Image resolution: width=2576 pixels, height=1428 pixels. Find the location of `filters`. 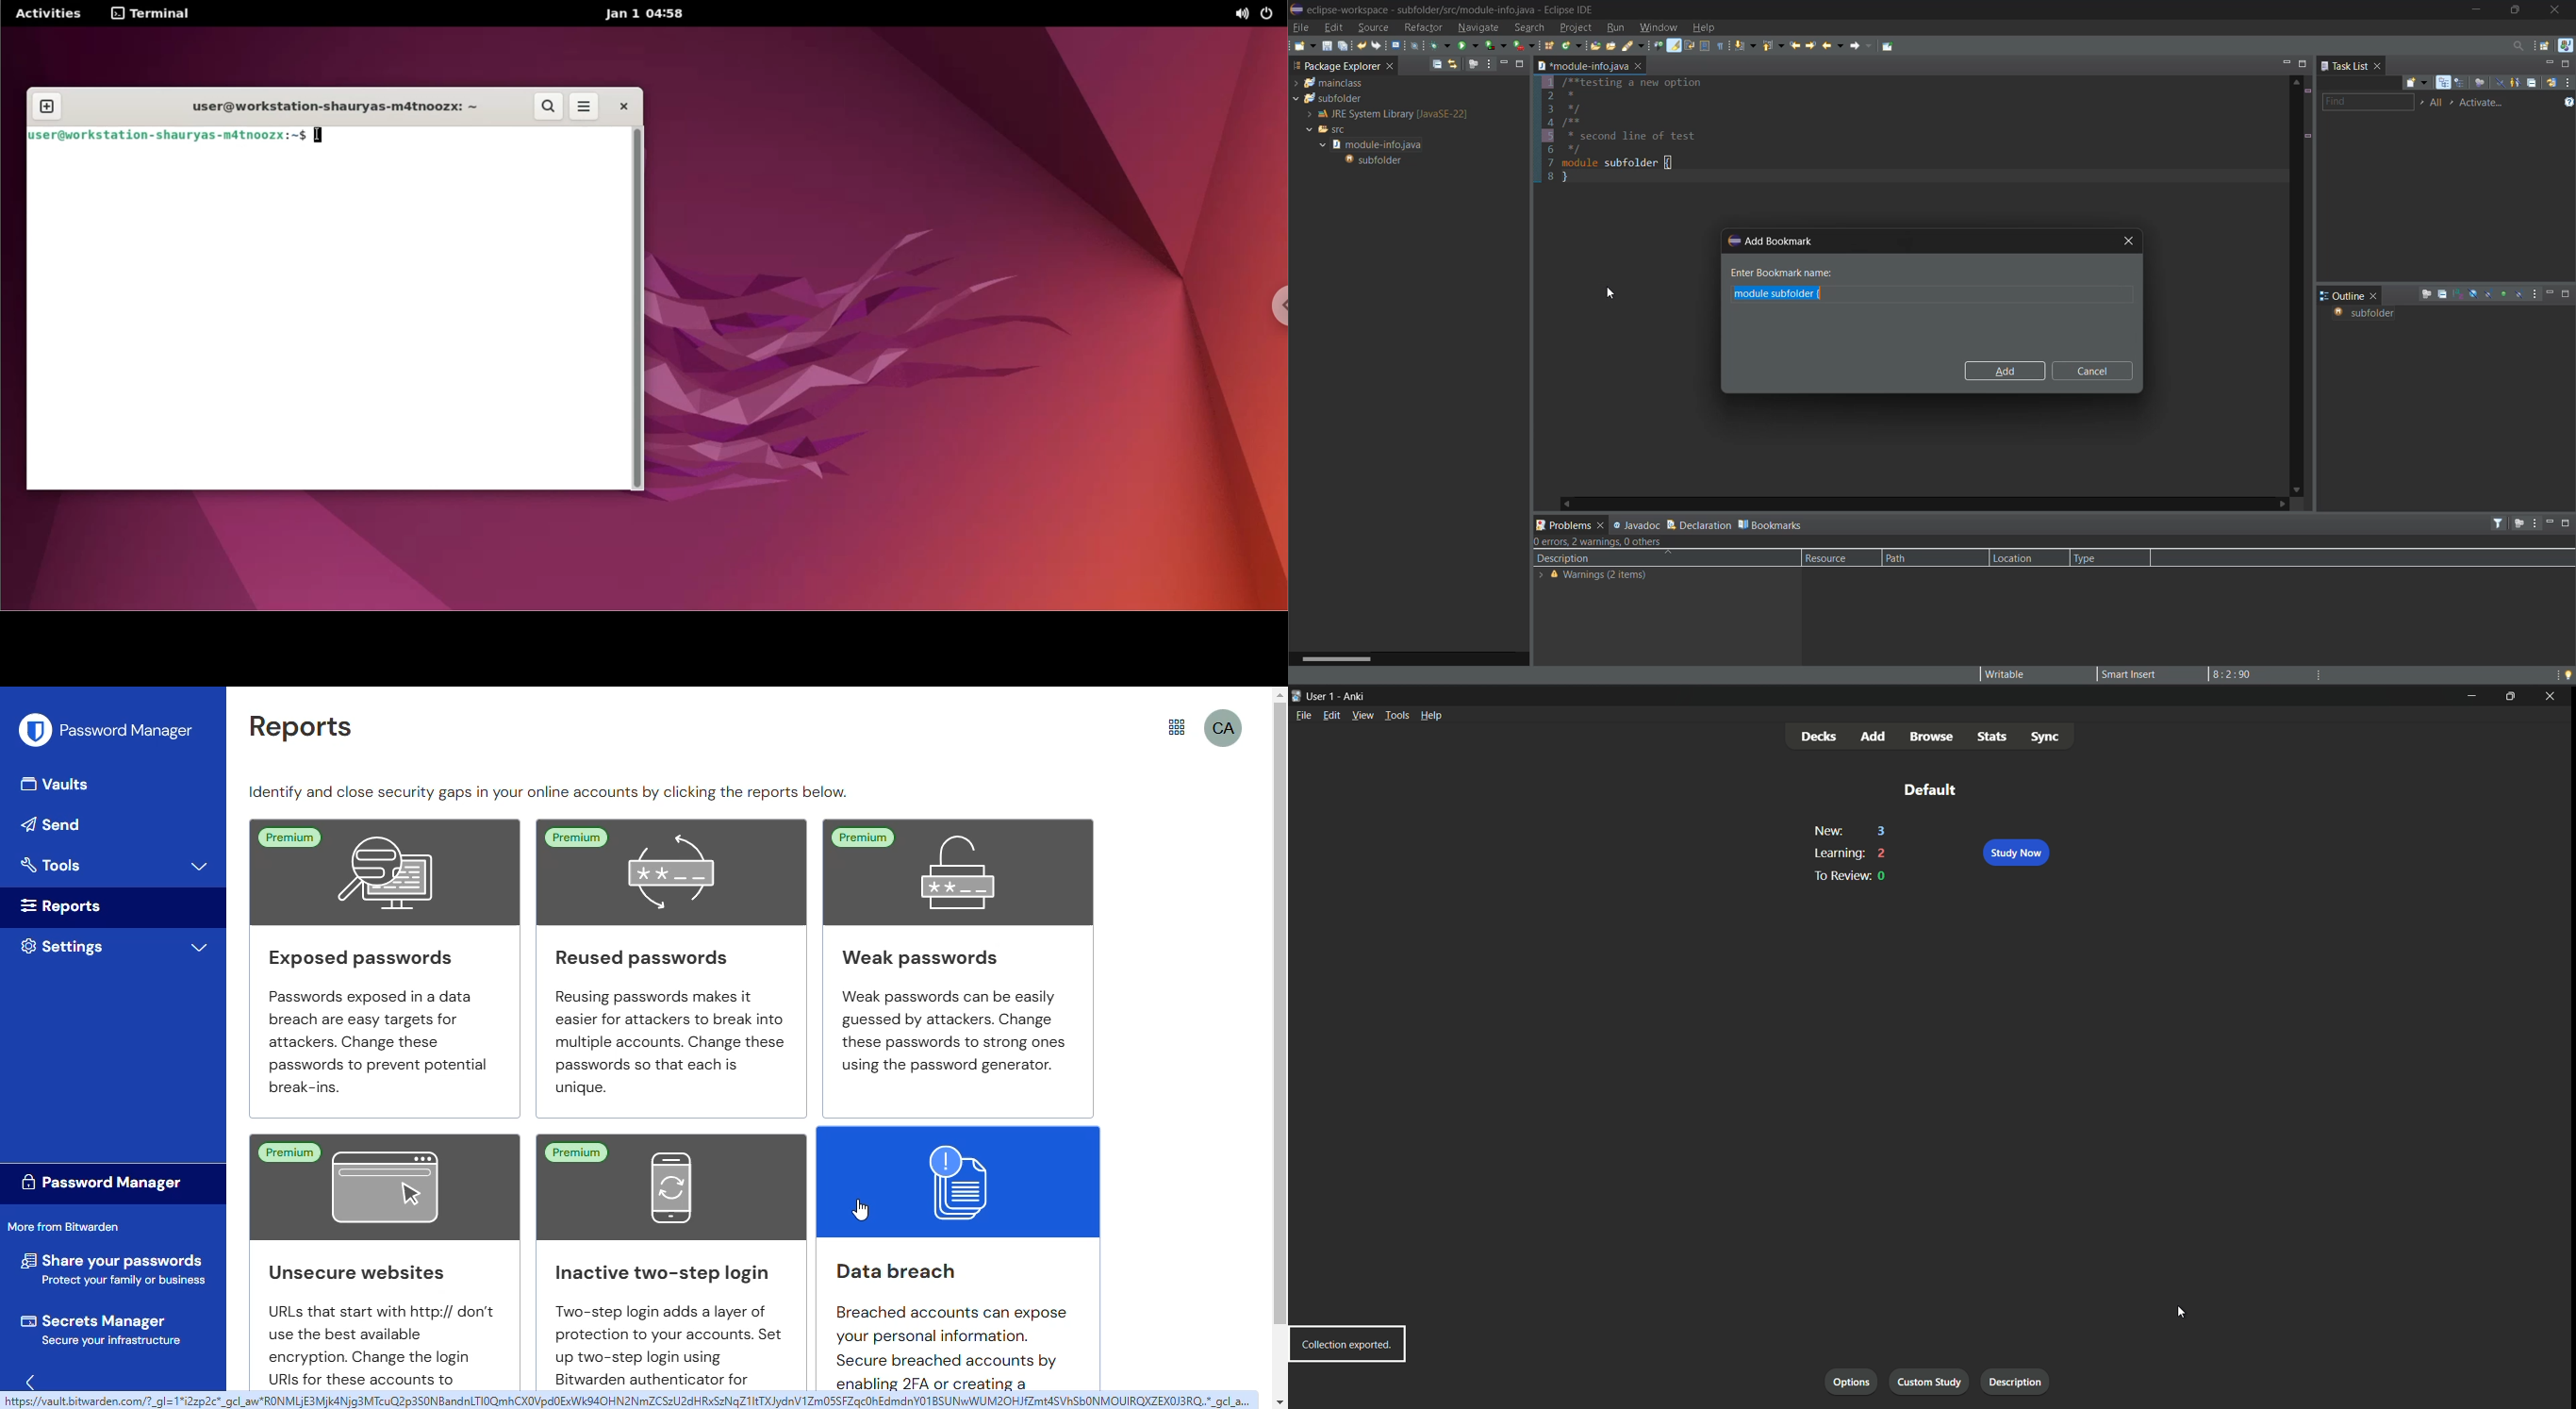

filters is located at coordinates (2500, 523).